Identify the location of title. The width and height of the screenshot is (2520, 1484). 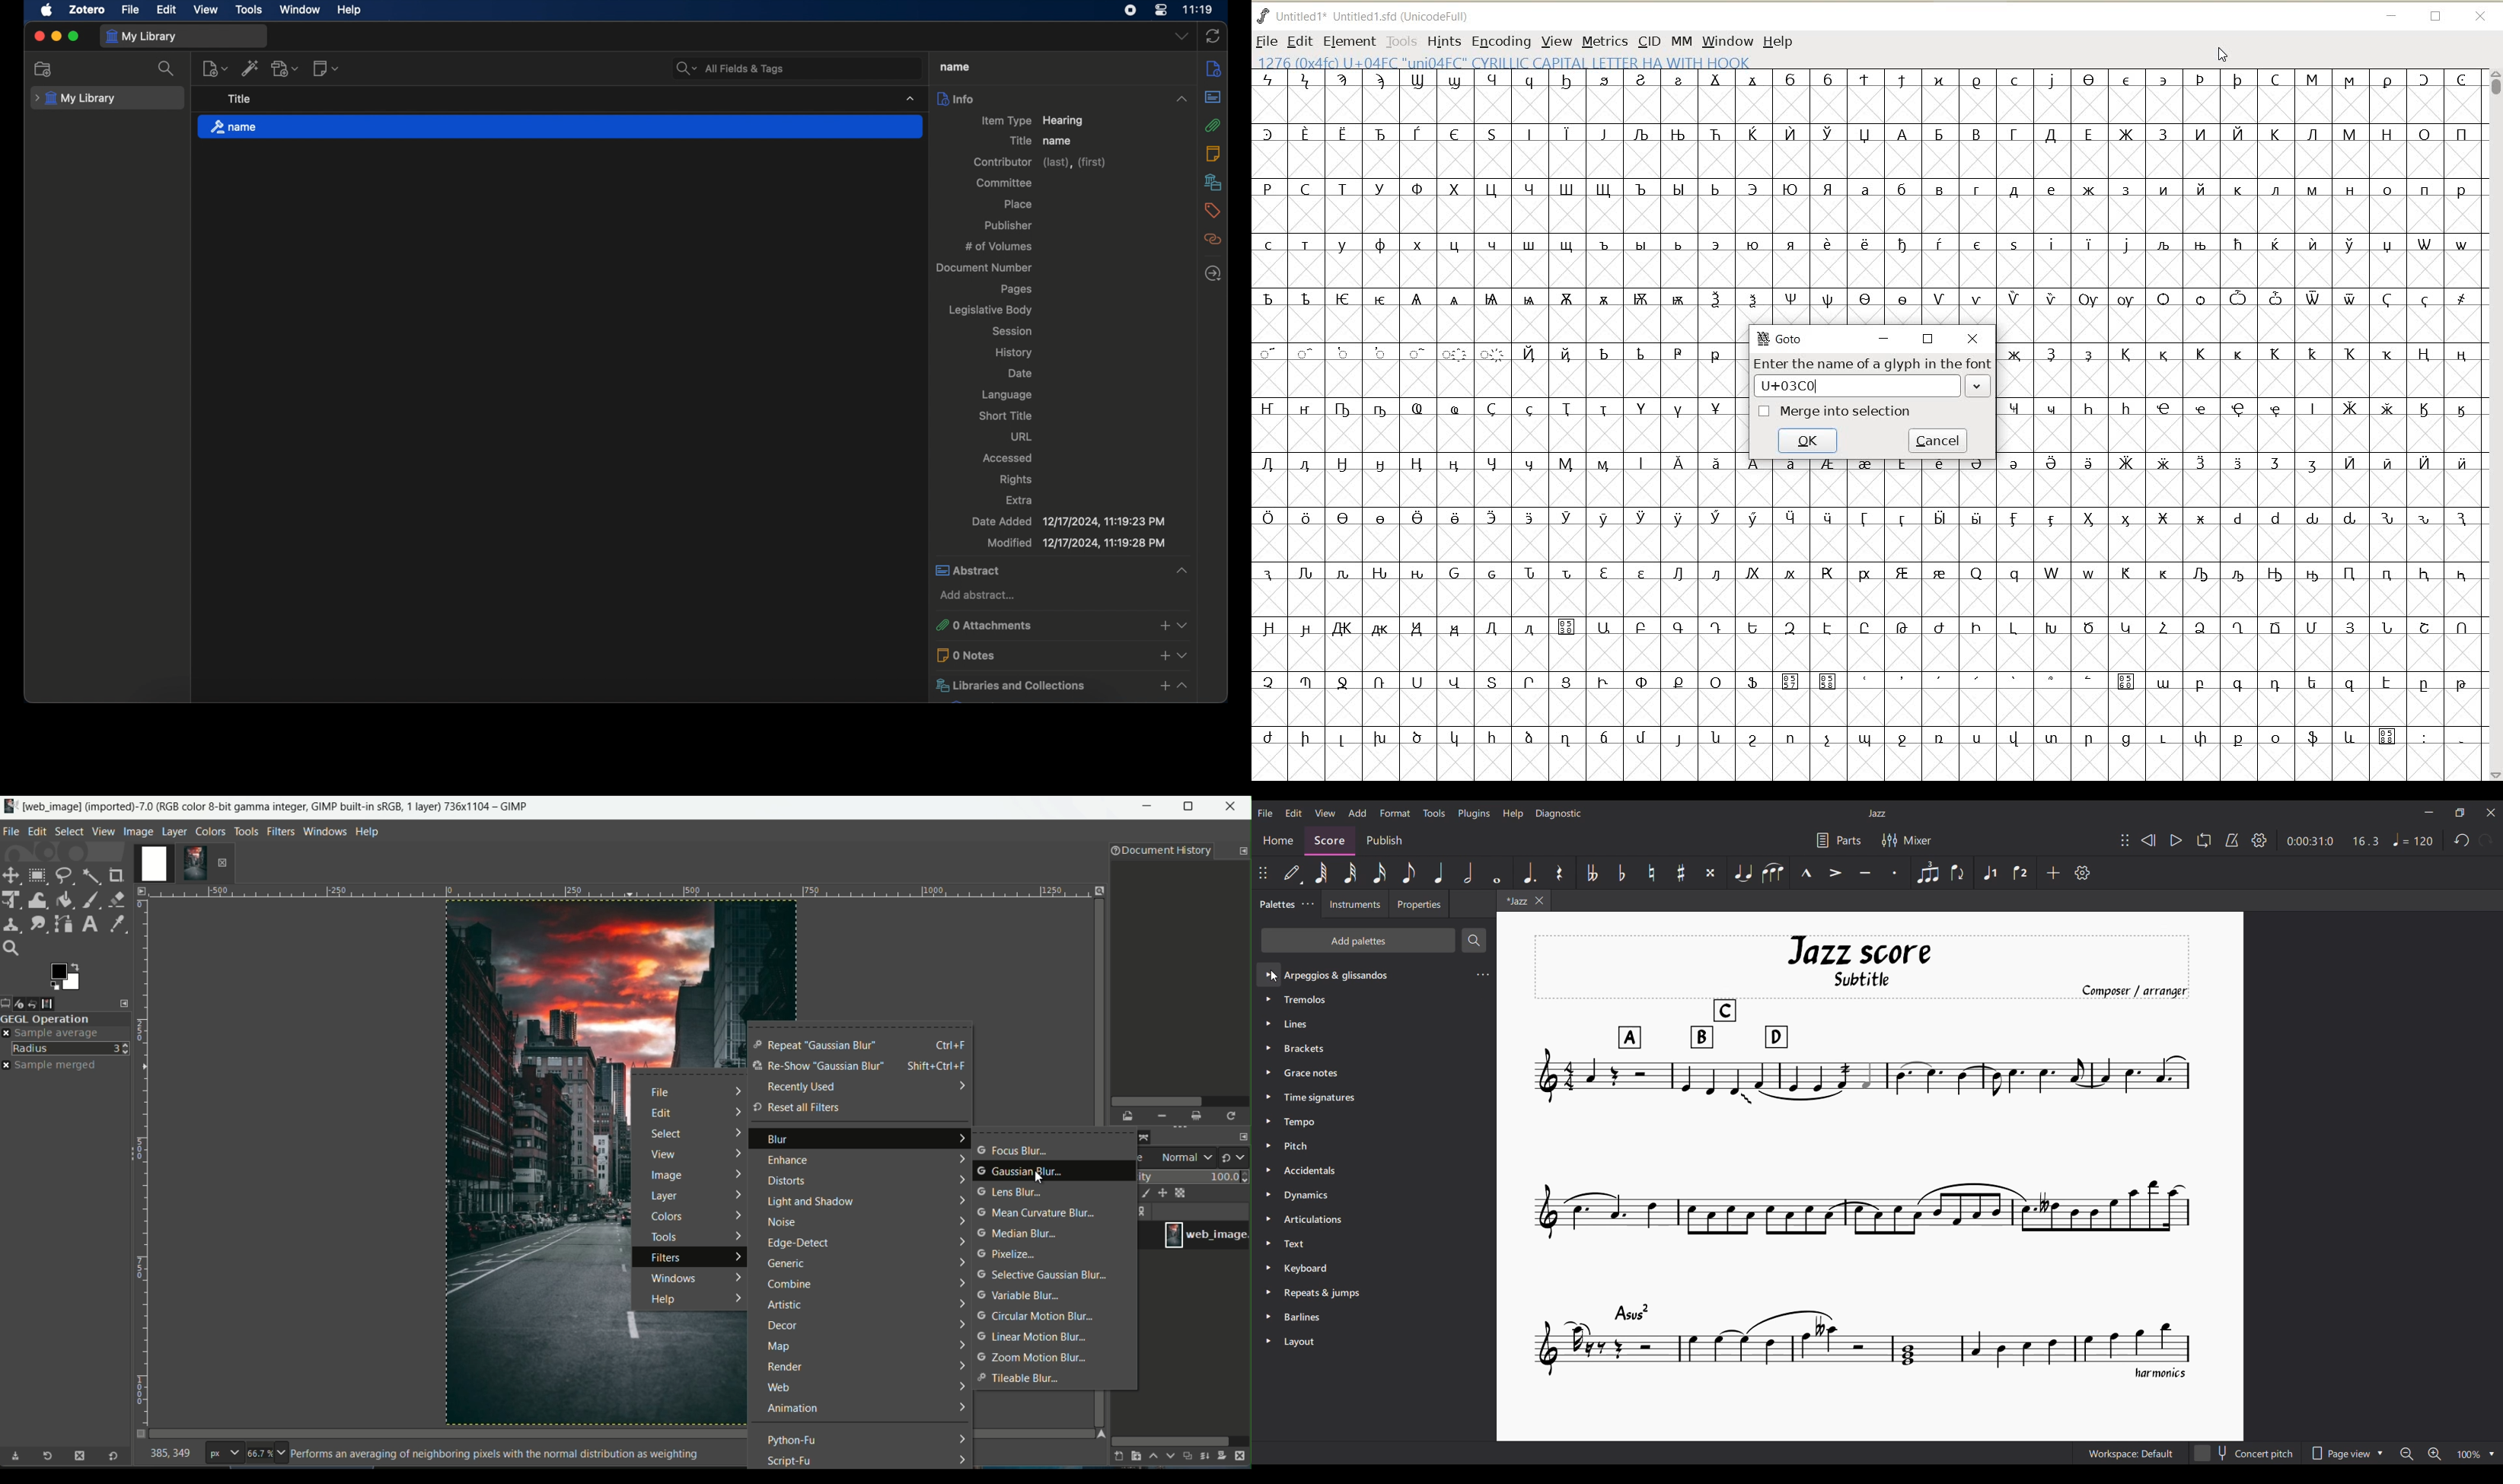
(239, 98).